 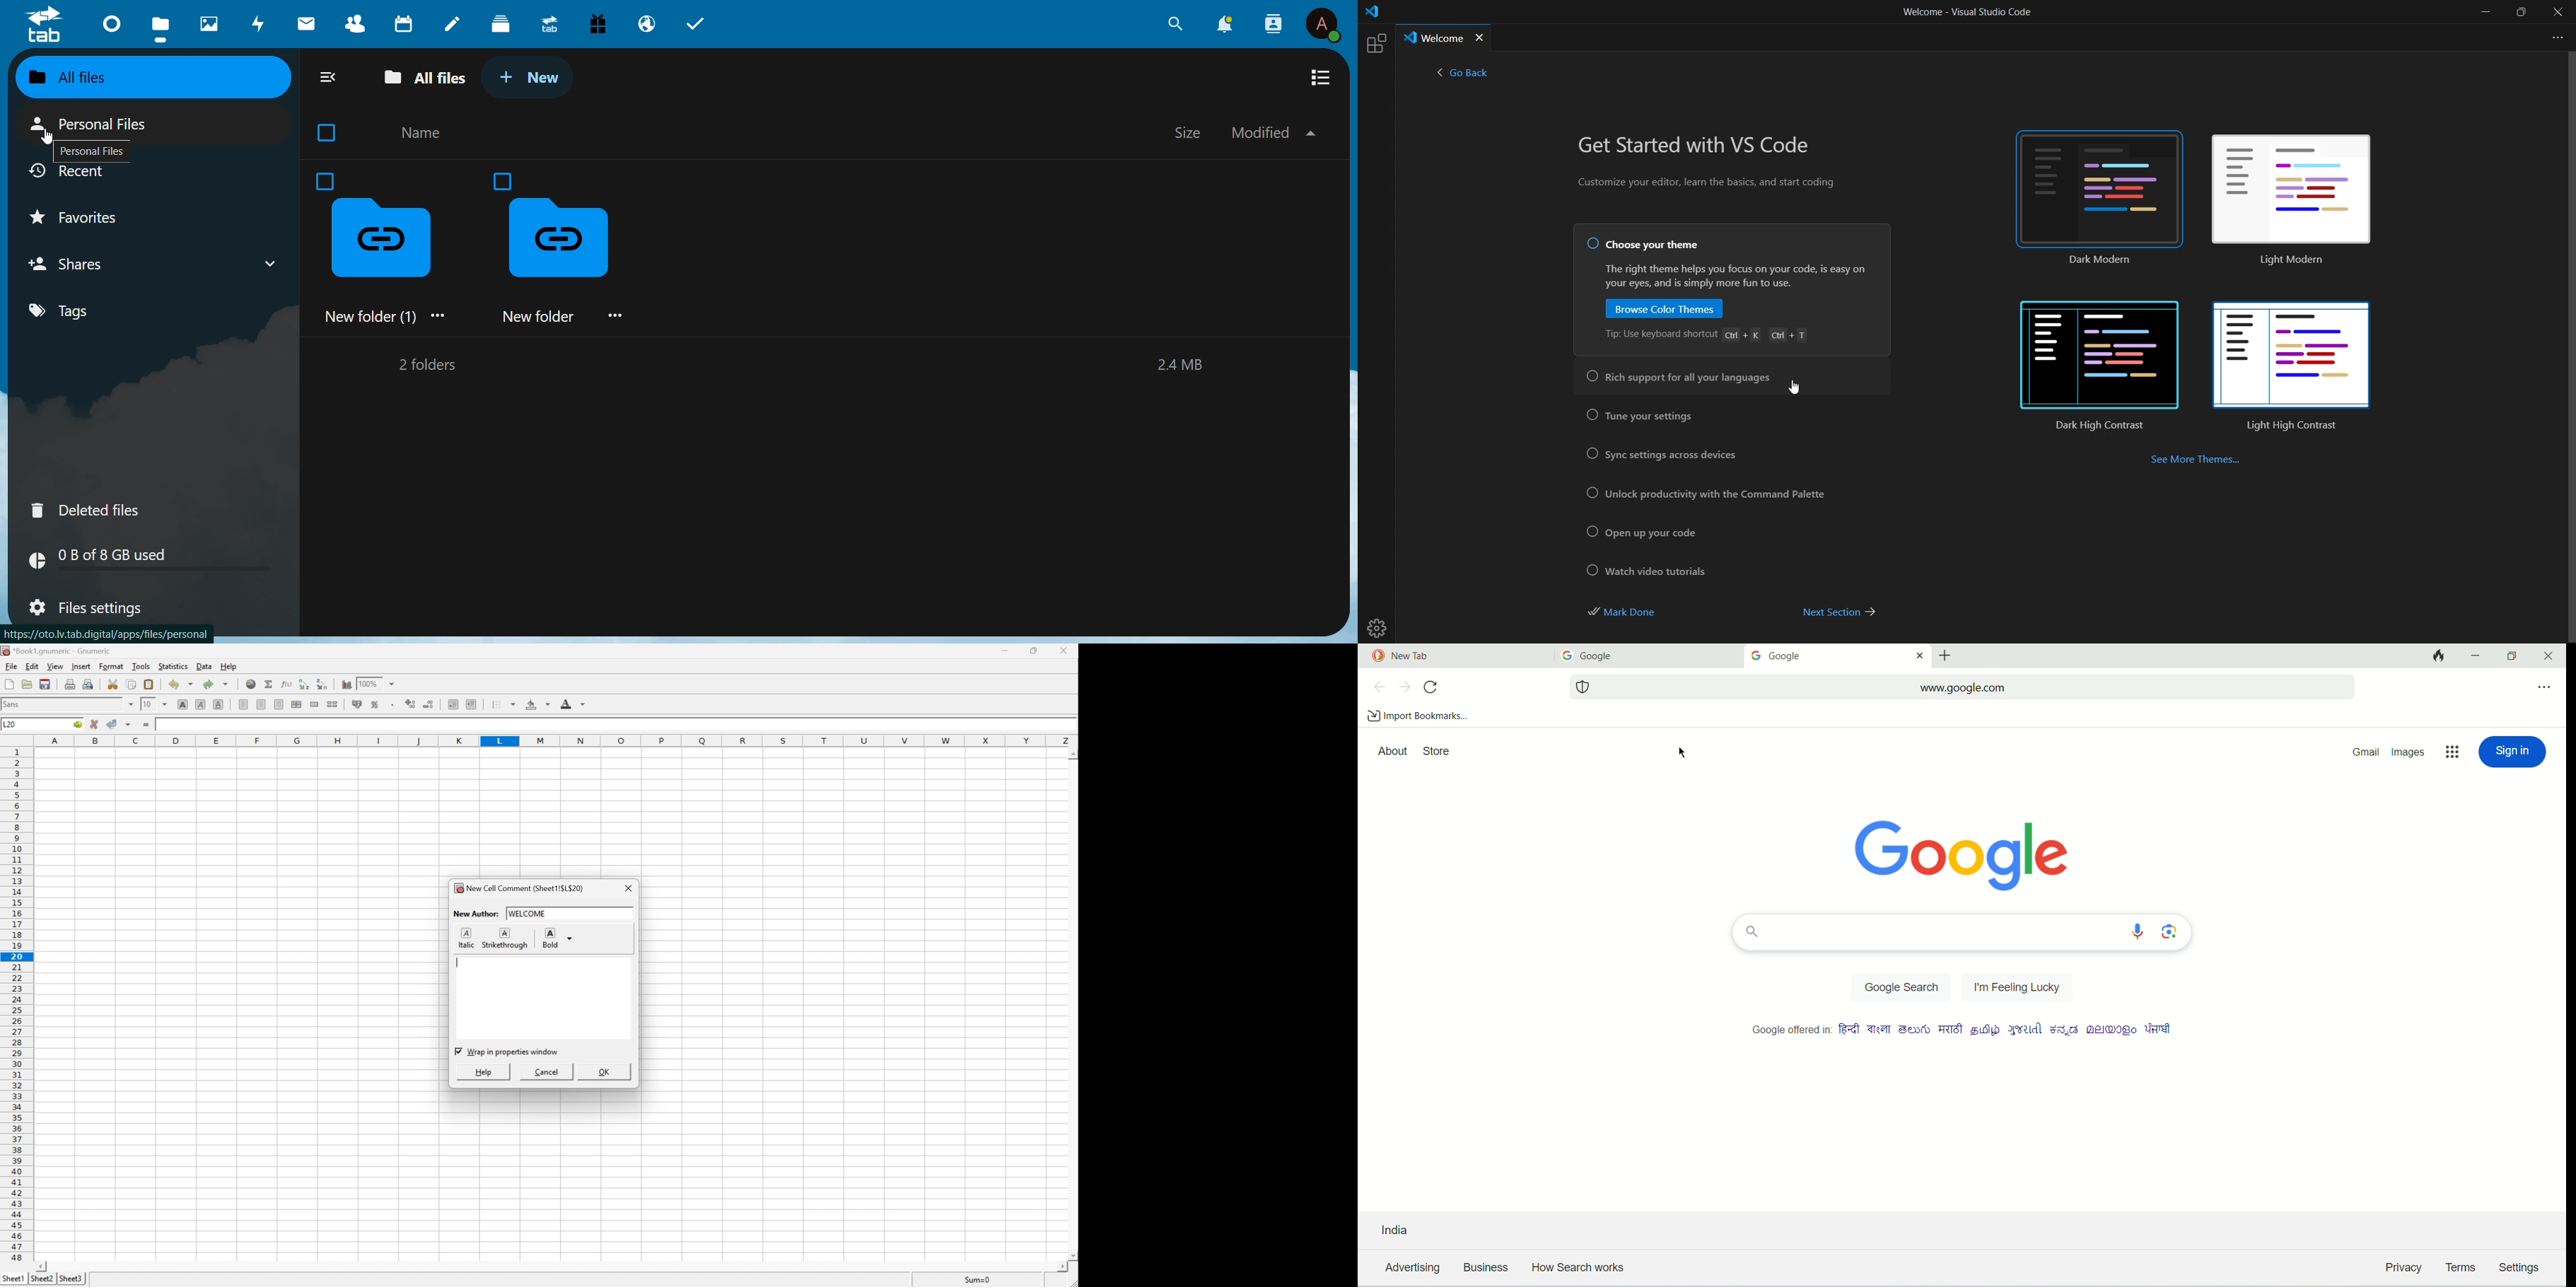 I want to click on Restore Down, so click(x=1031, y=651).